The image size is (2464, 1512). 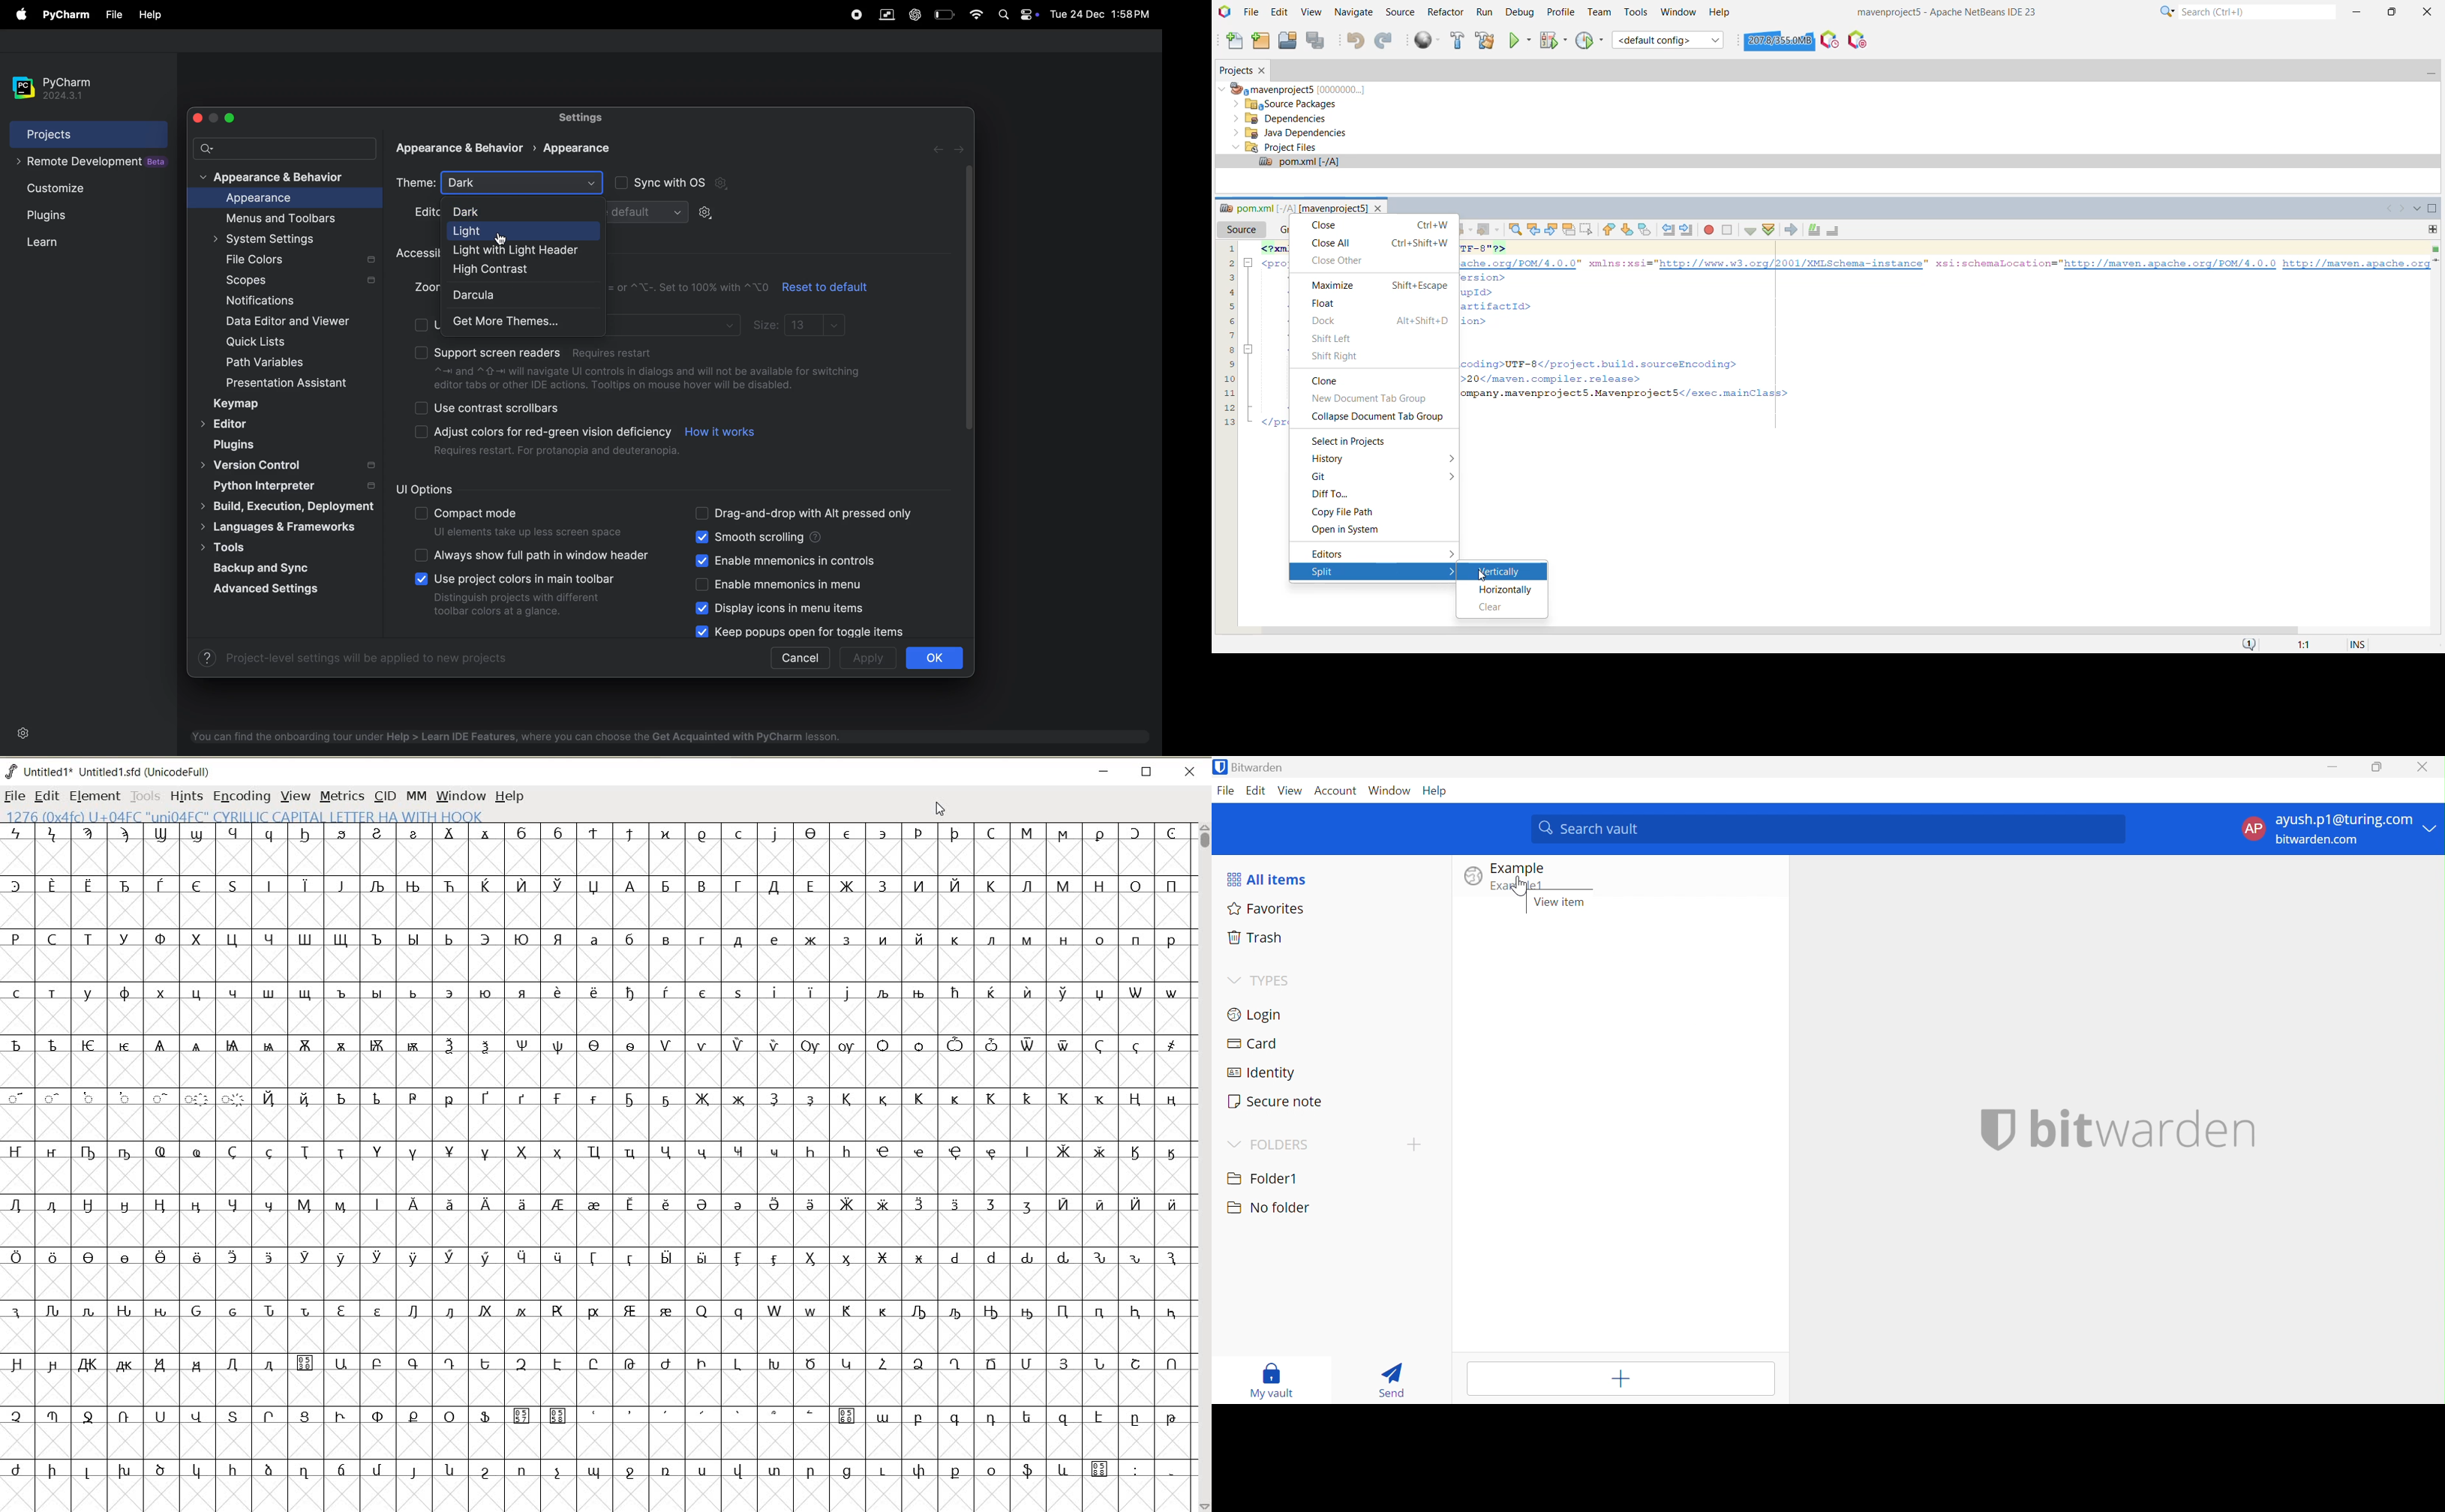 I want to click on drag and drop alt pressed only, so click(x=810, y=512).